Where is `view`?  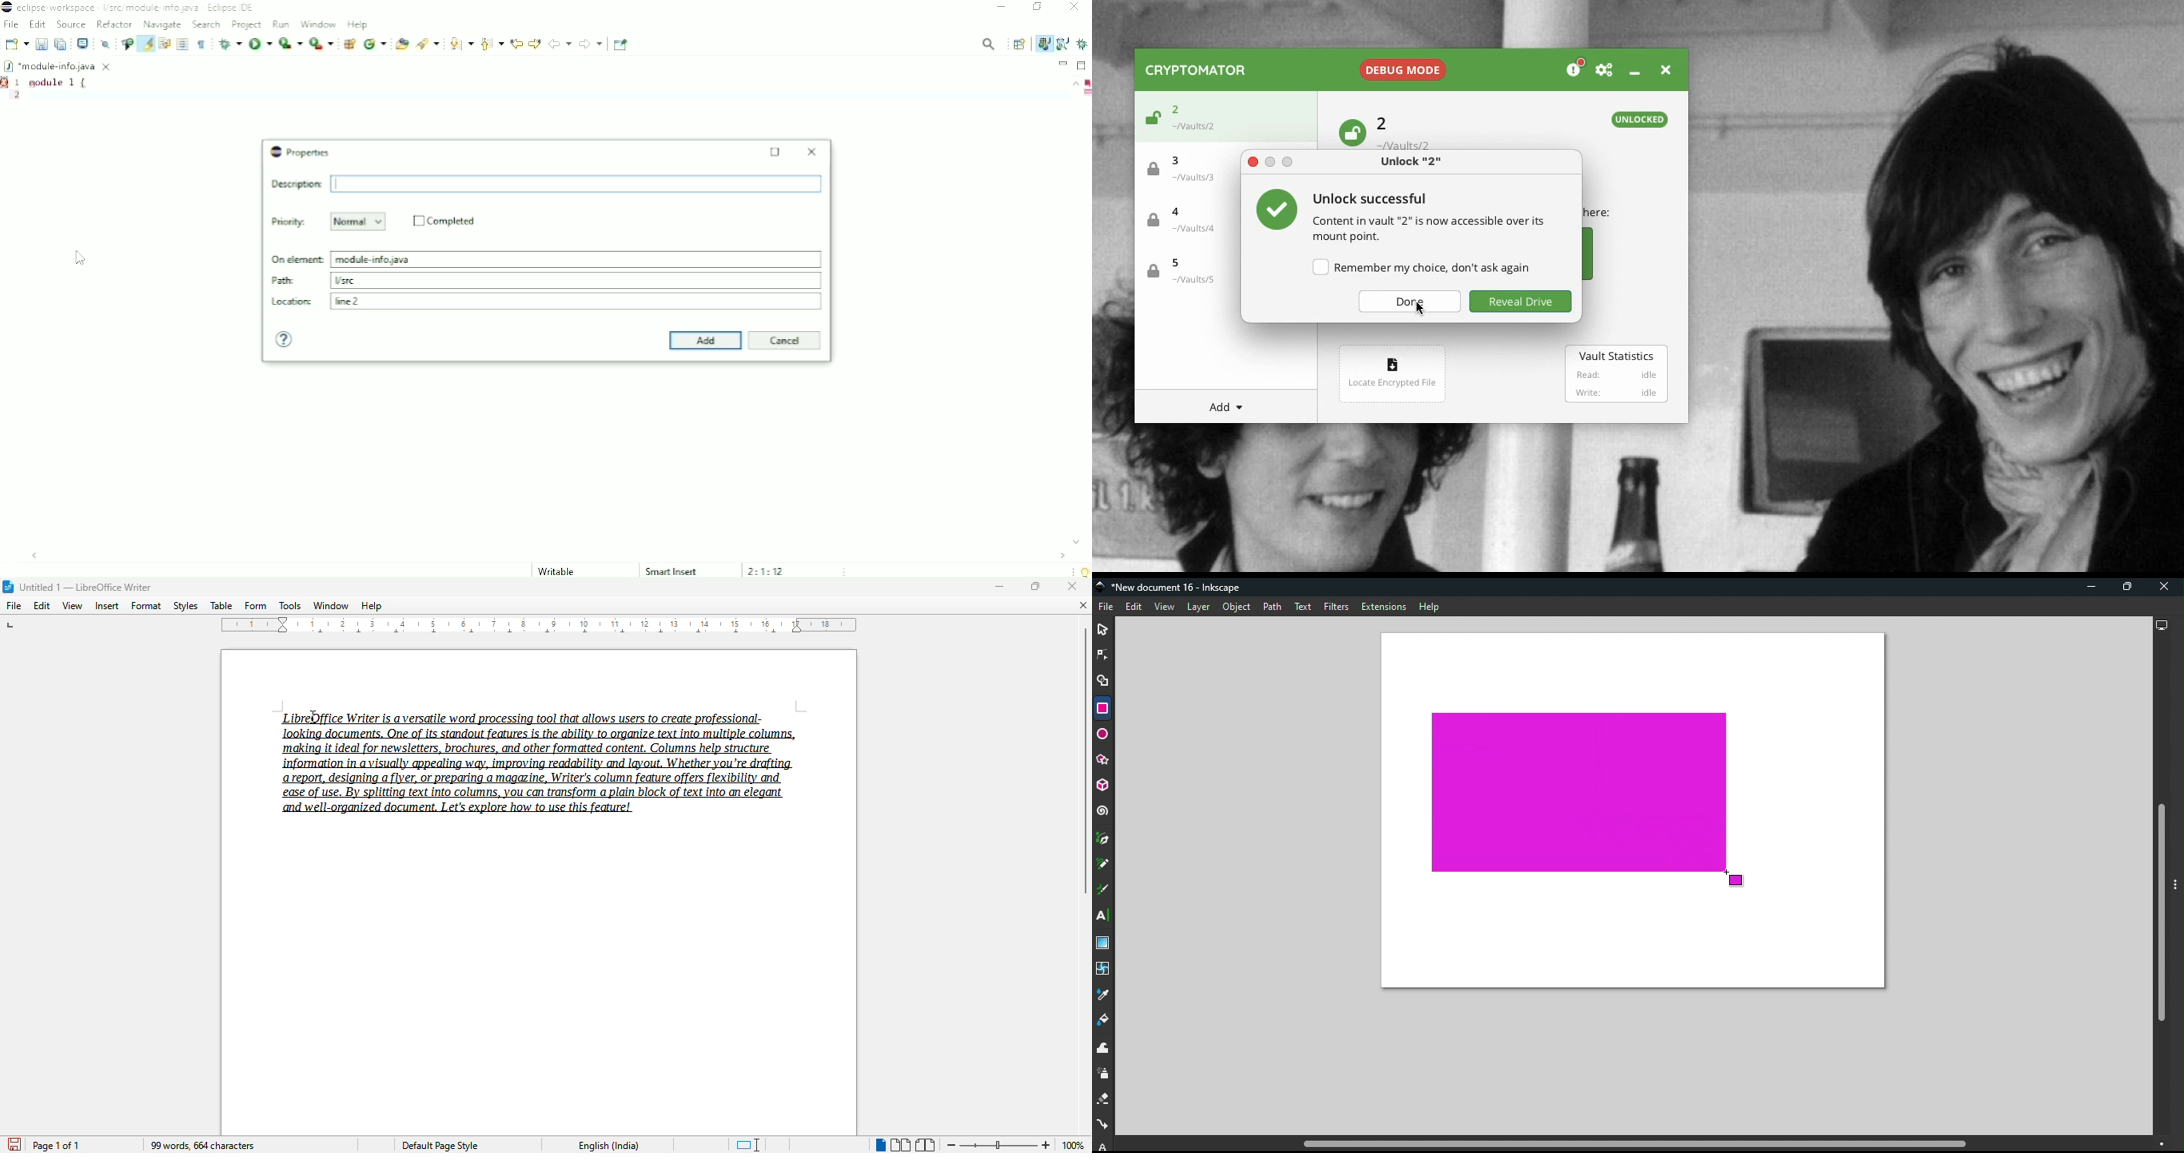
view is located at coordinates (72, 605).